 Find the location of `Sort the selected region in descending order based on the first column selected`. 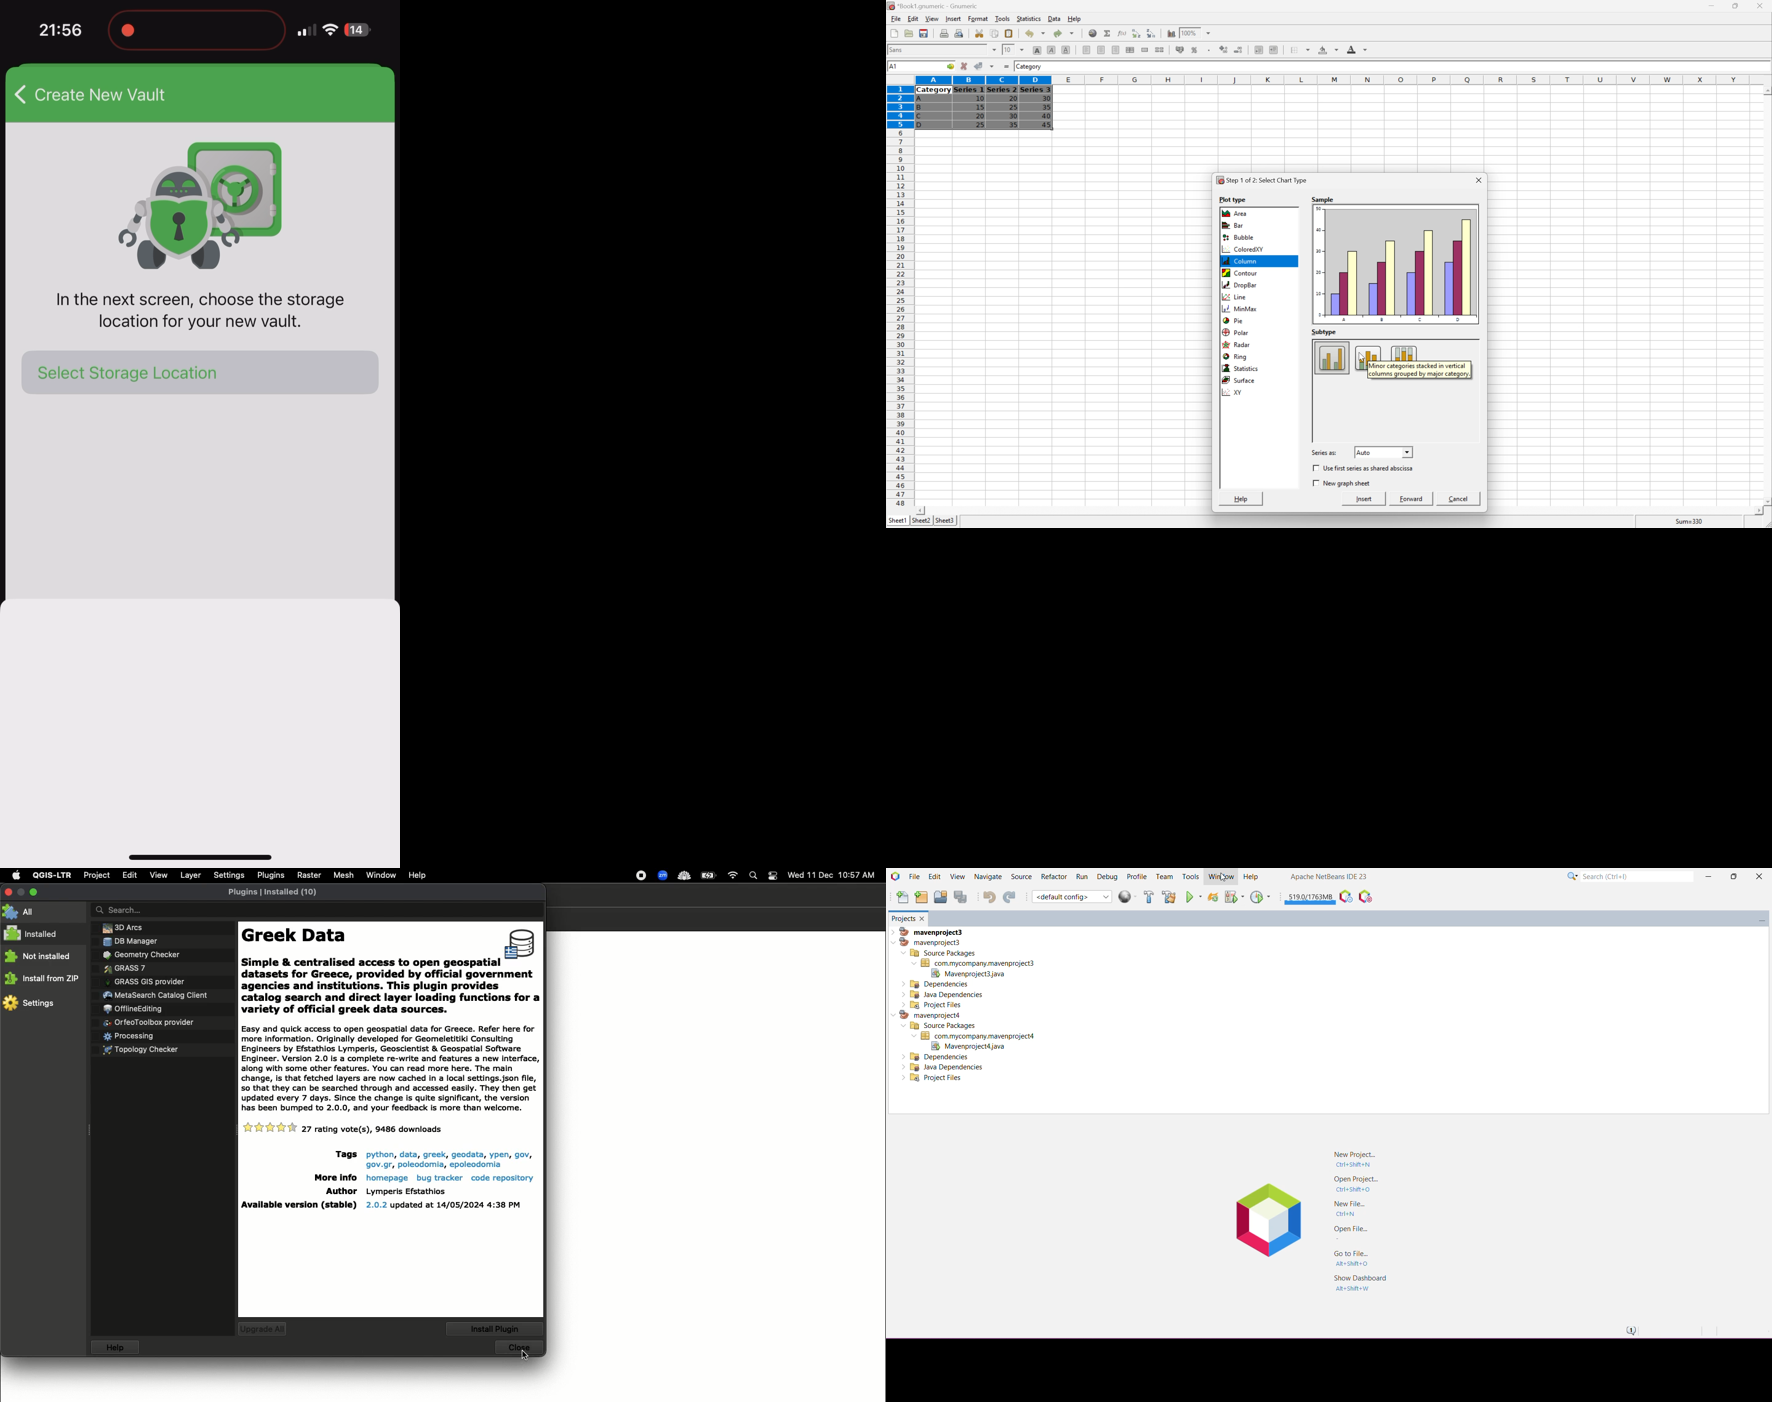

Sort the selected region in descending order based on the first column selected is located at coordinates (1150, 33).